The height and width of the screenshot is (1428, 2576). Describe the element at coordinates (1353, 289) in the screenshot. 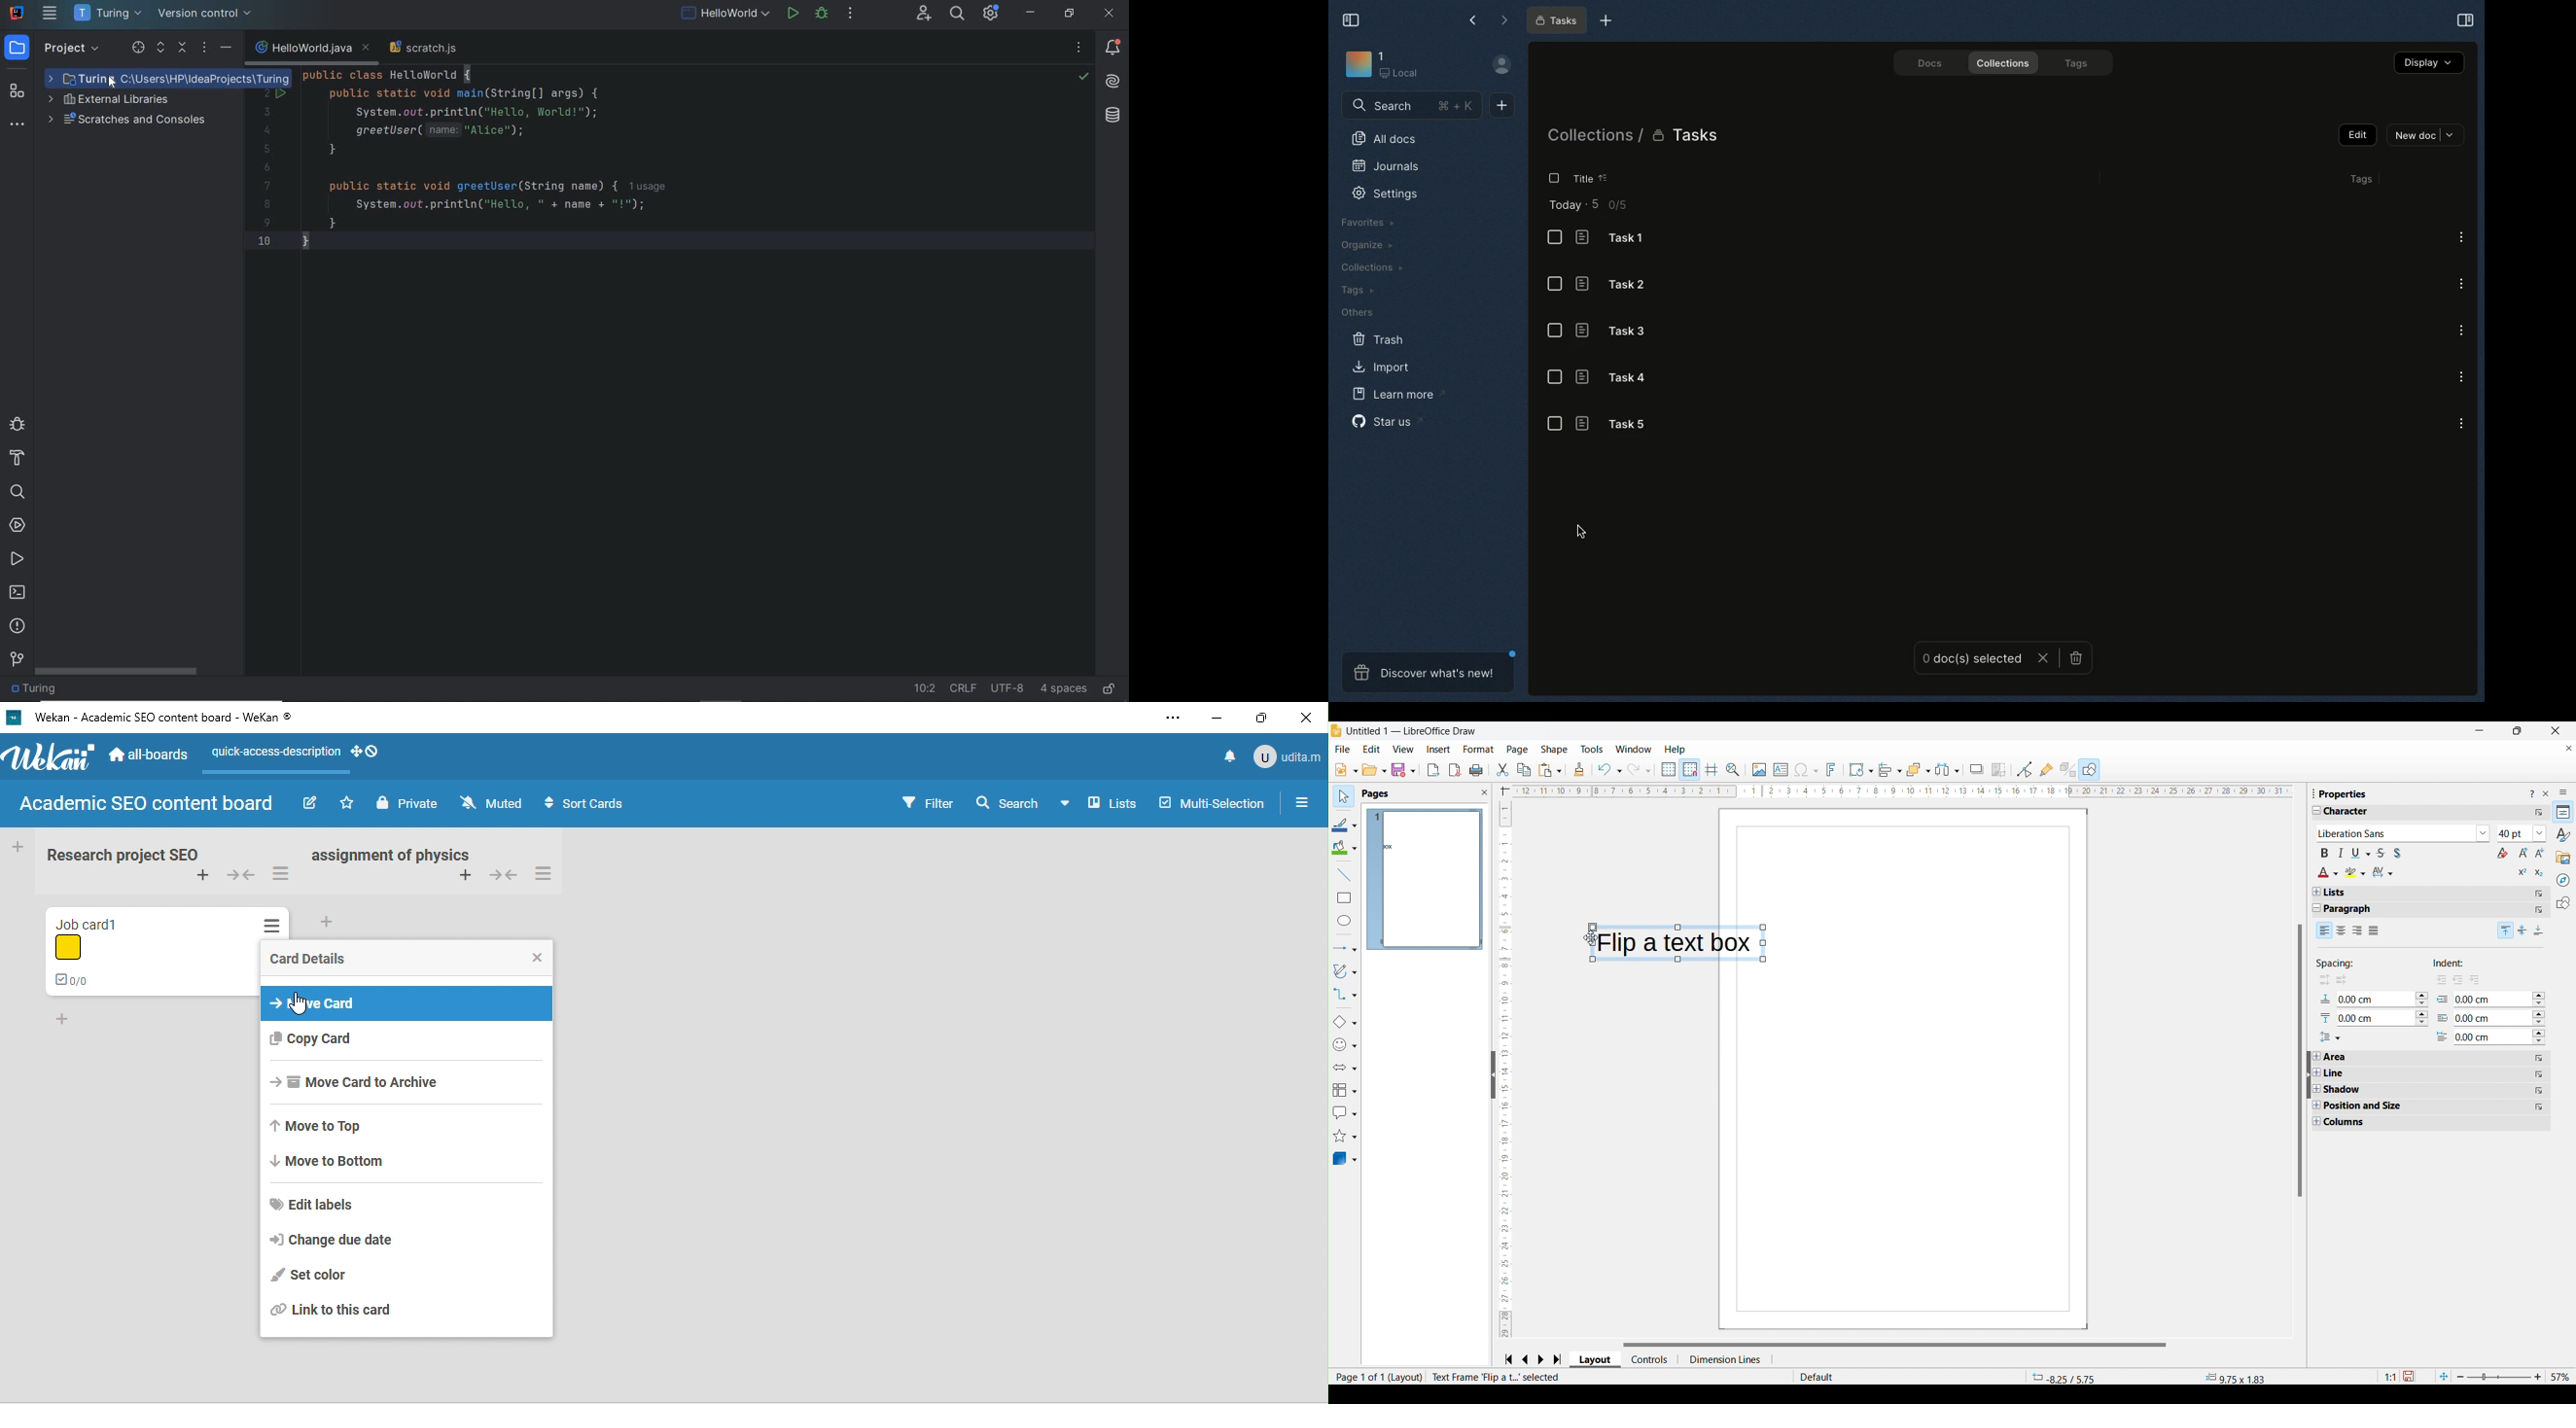

I see `Tags` at that location.